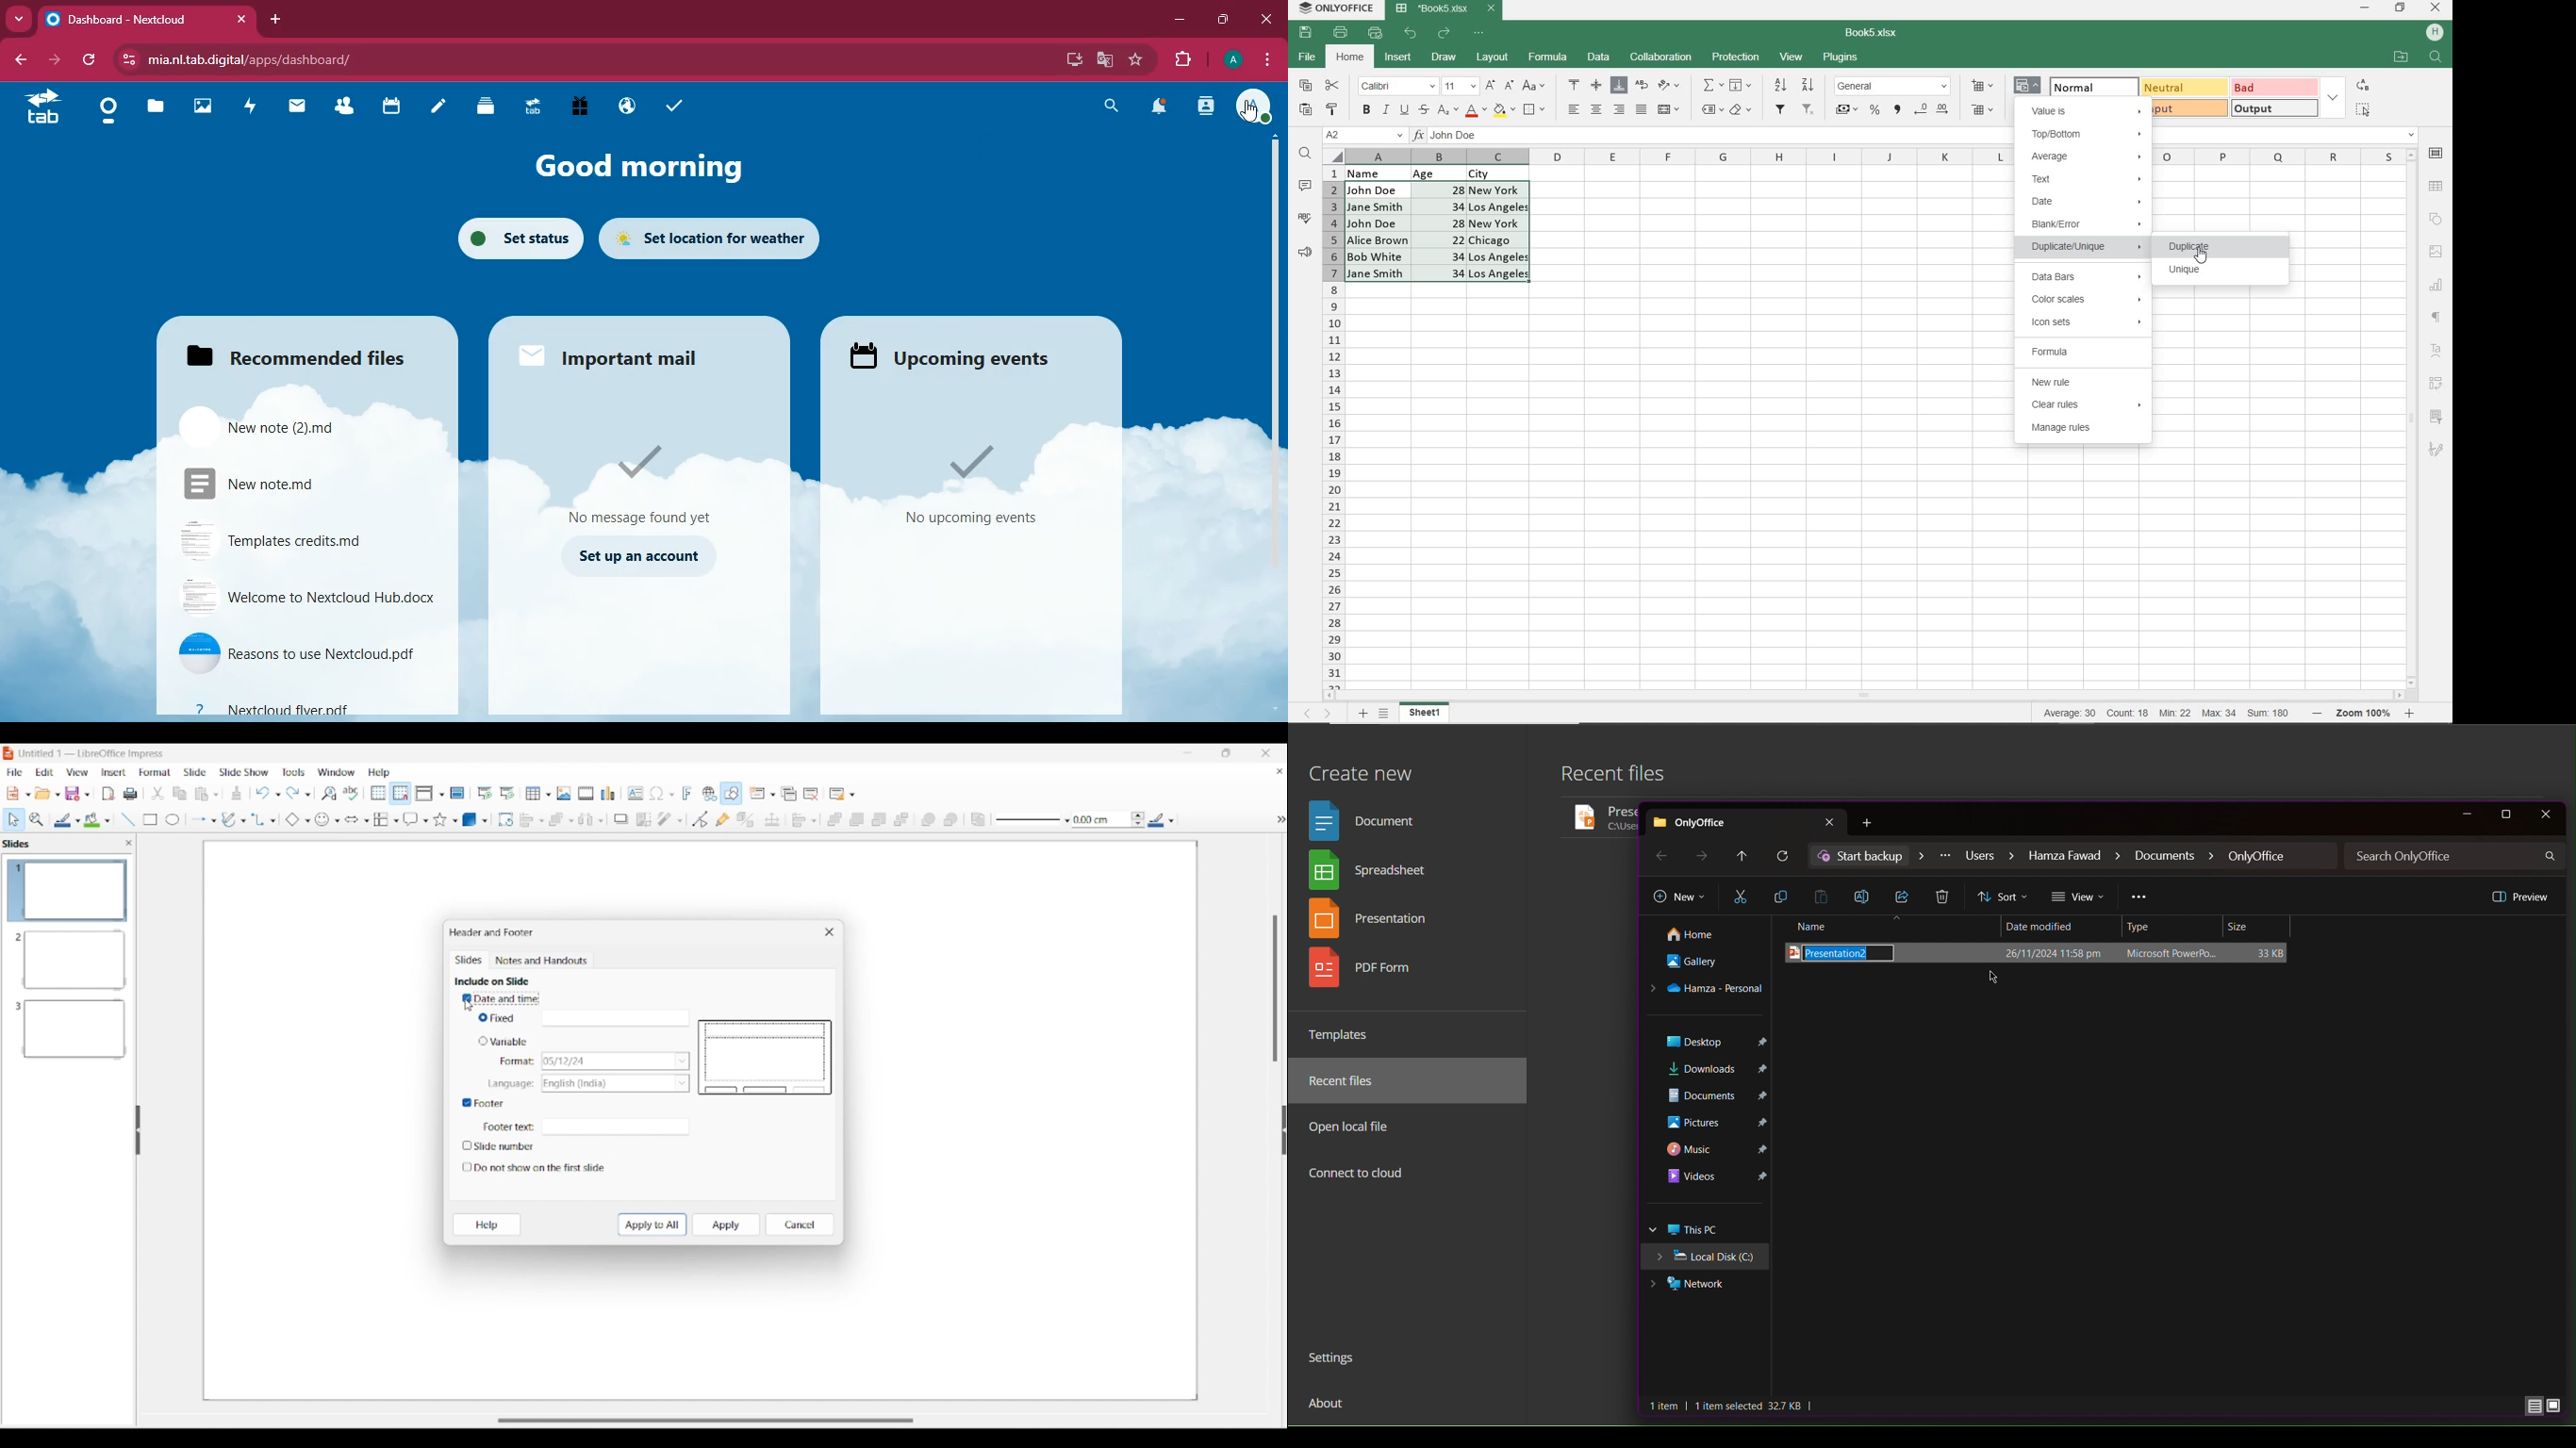 Image resolution: width=2576 pixels, height=1456 pixels. What do you see at coordinates (2436, 219) in the screenshot?
I see `SHAPE` at bounding box center [2436, 219].